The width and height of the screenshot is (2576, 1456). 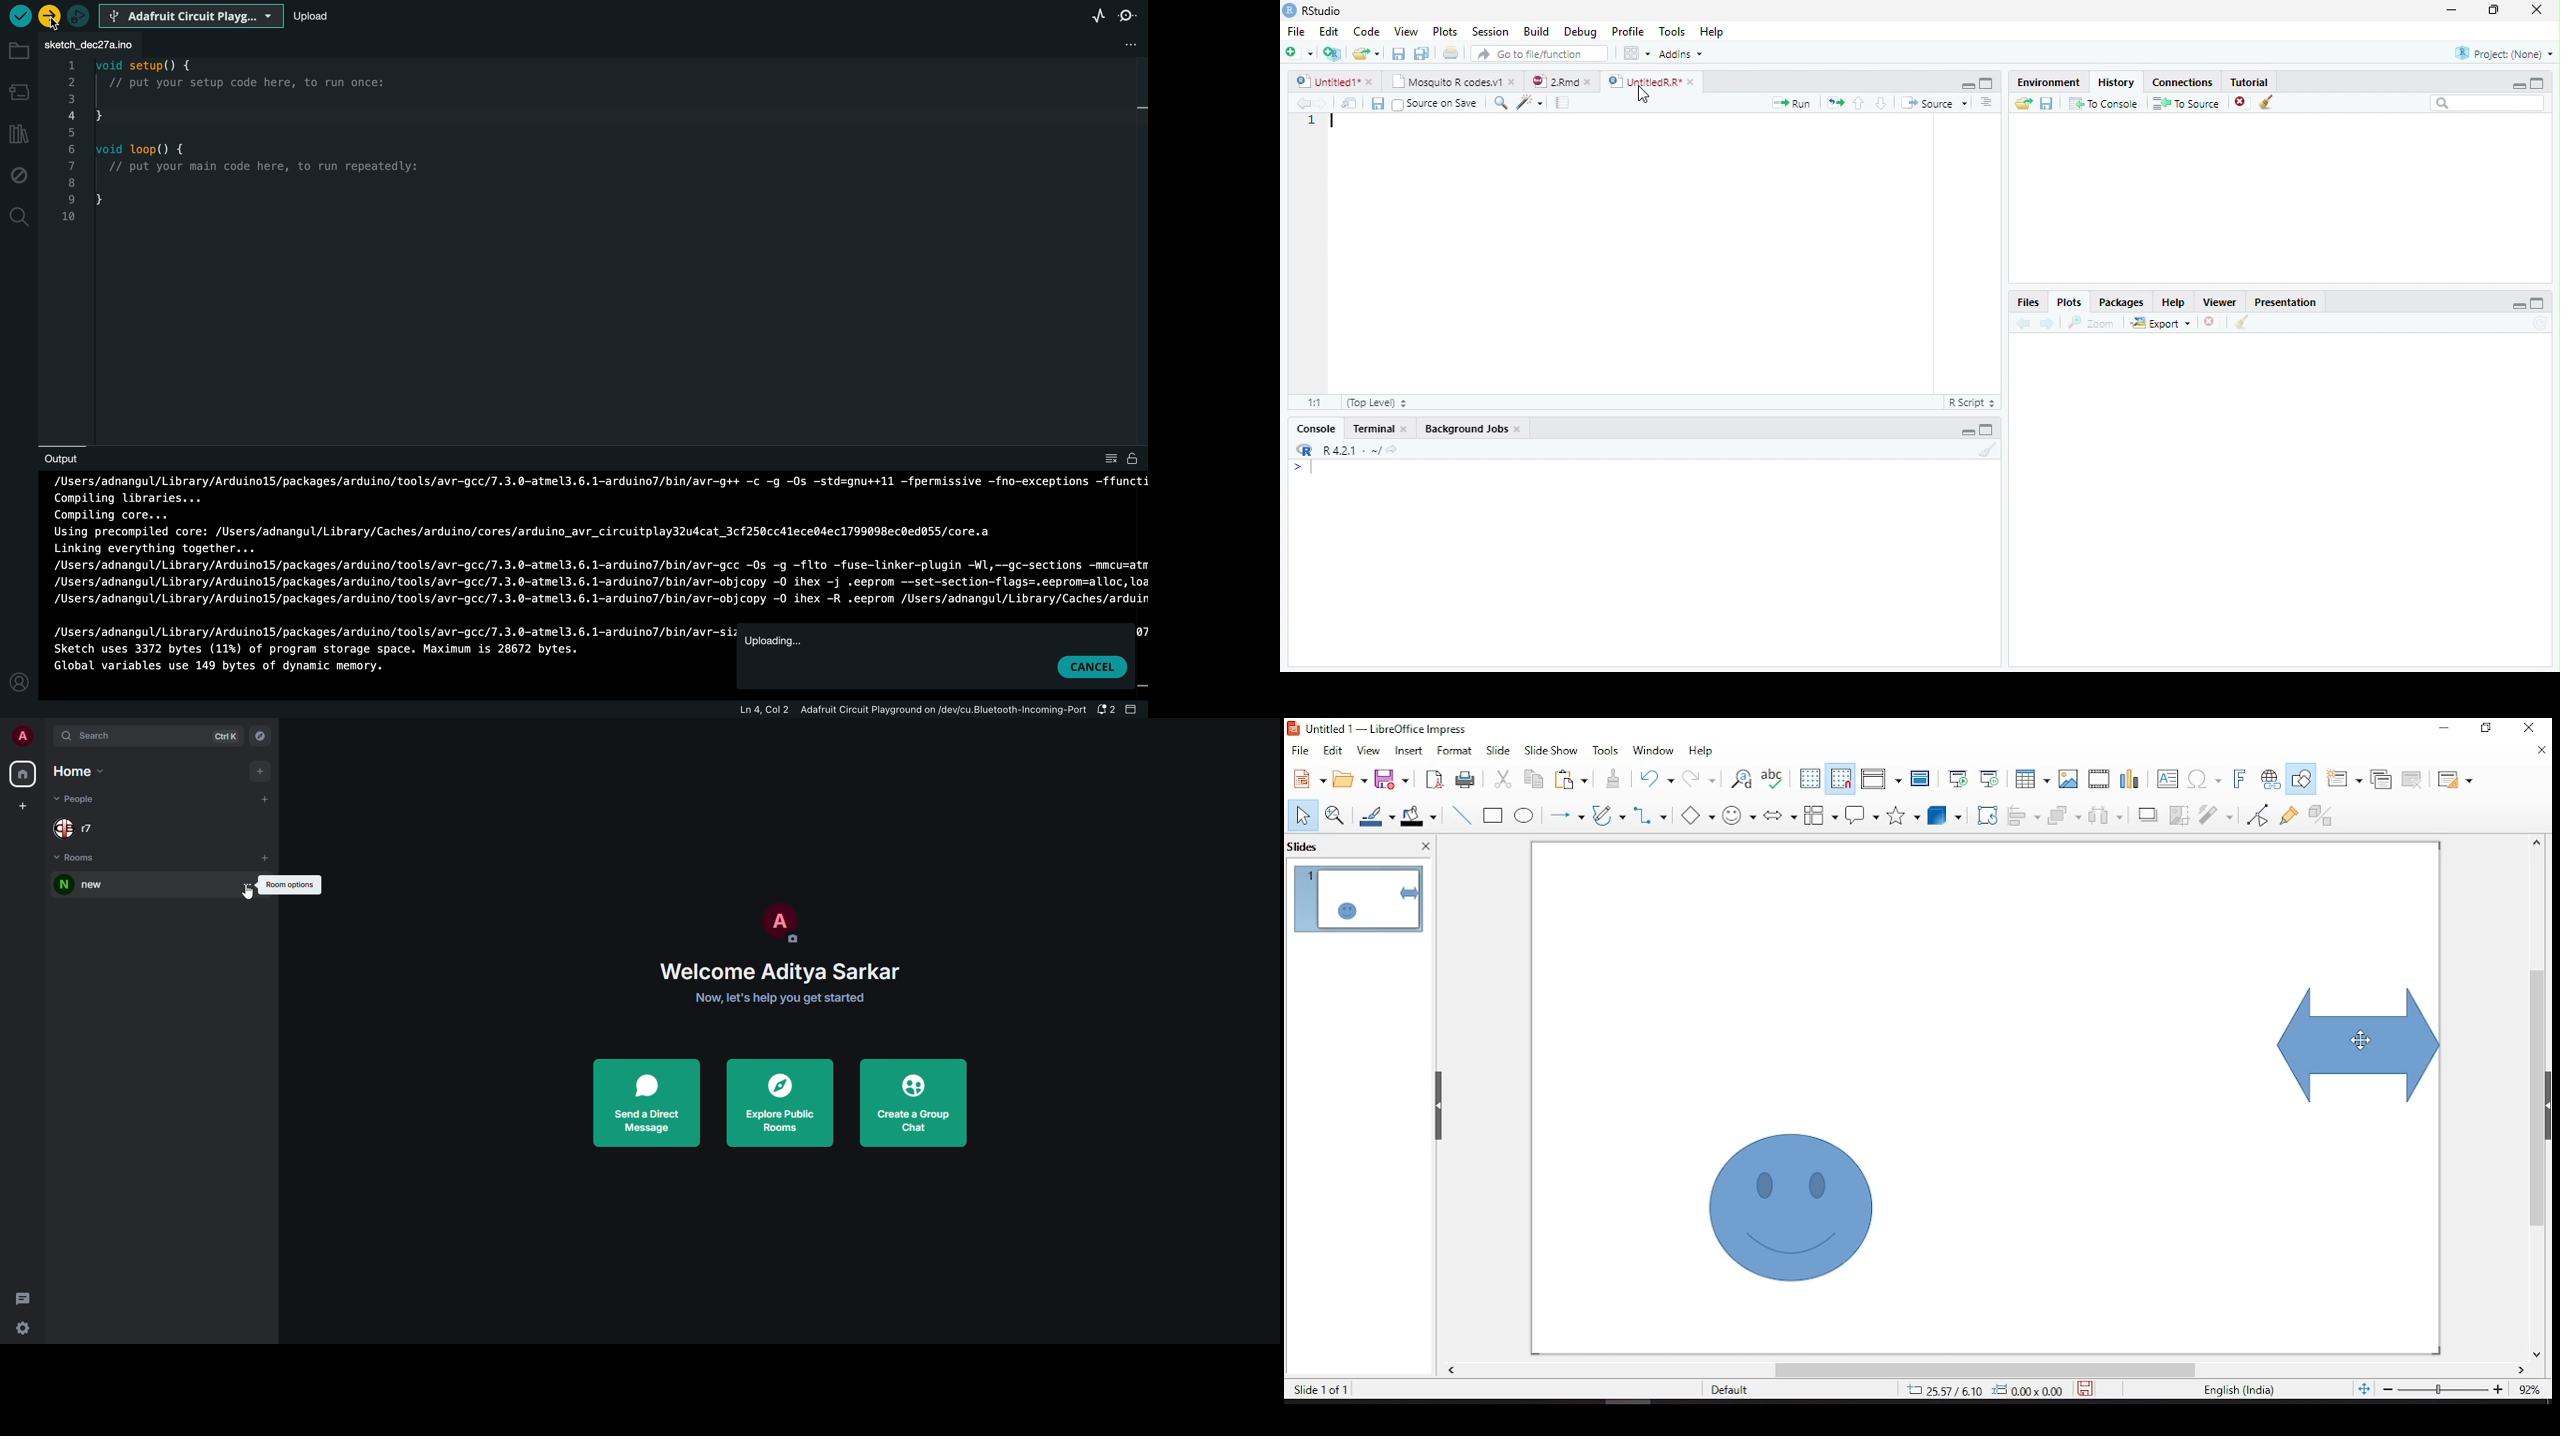 I want to click on scroll bar, so click(x=1985, y=1370).